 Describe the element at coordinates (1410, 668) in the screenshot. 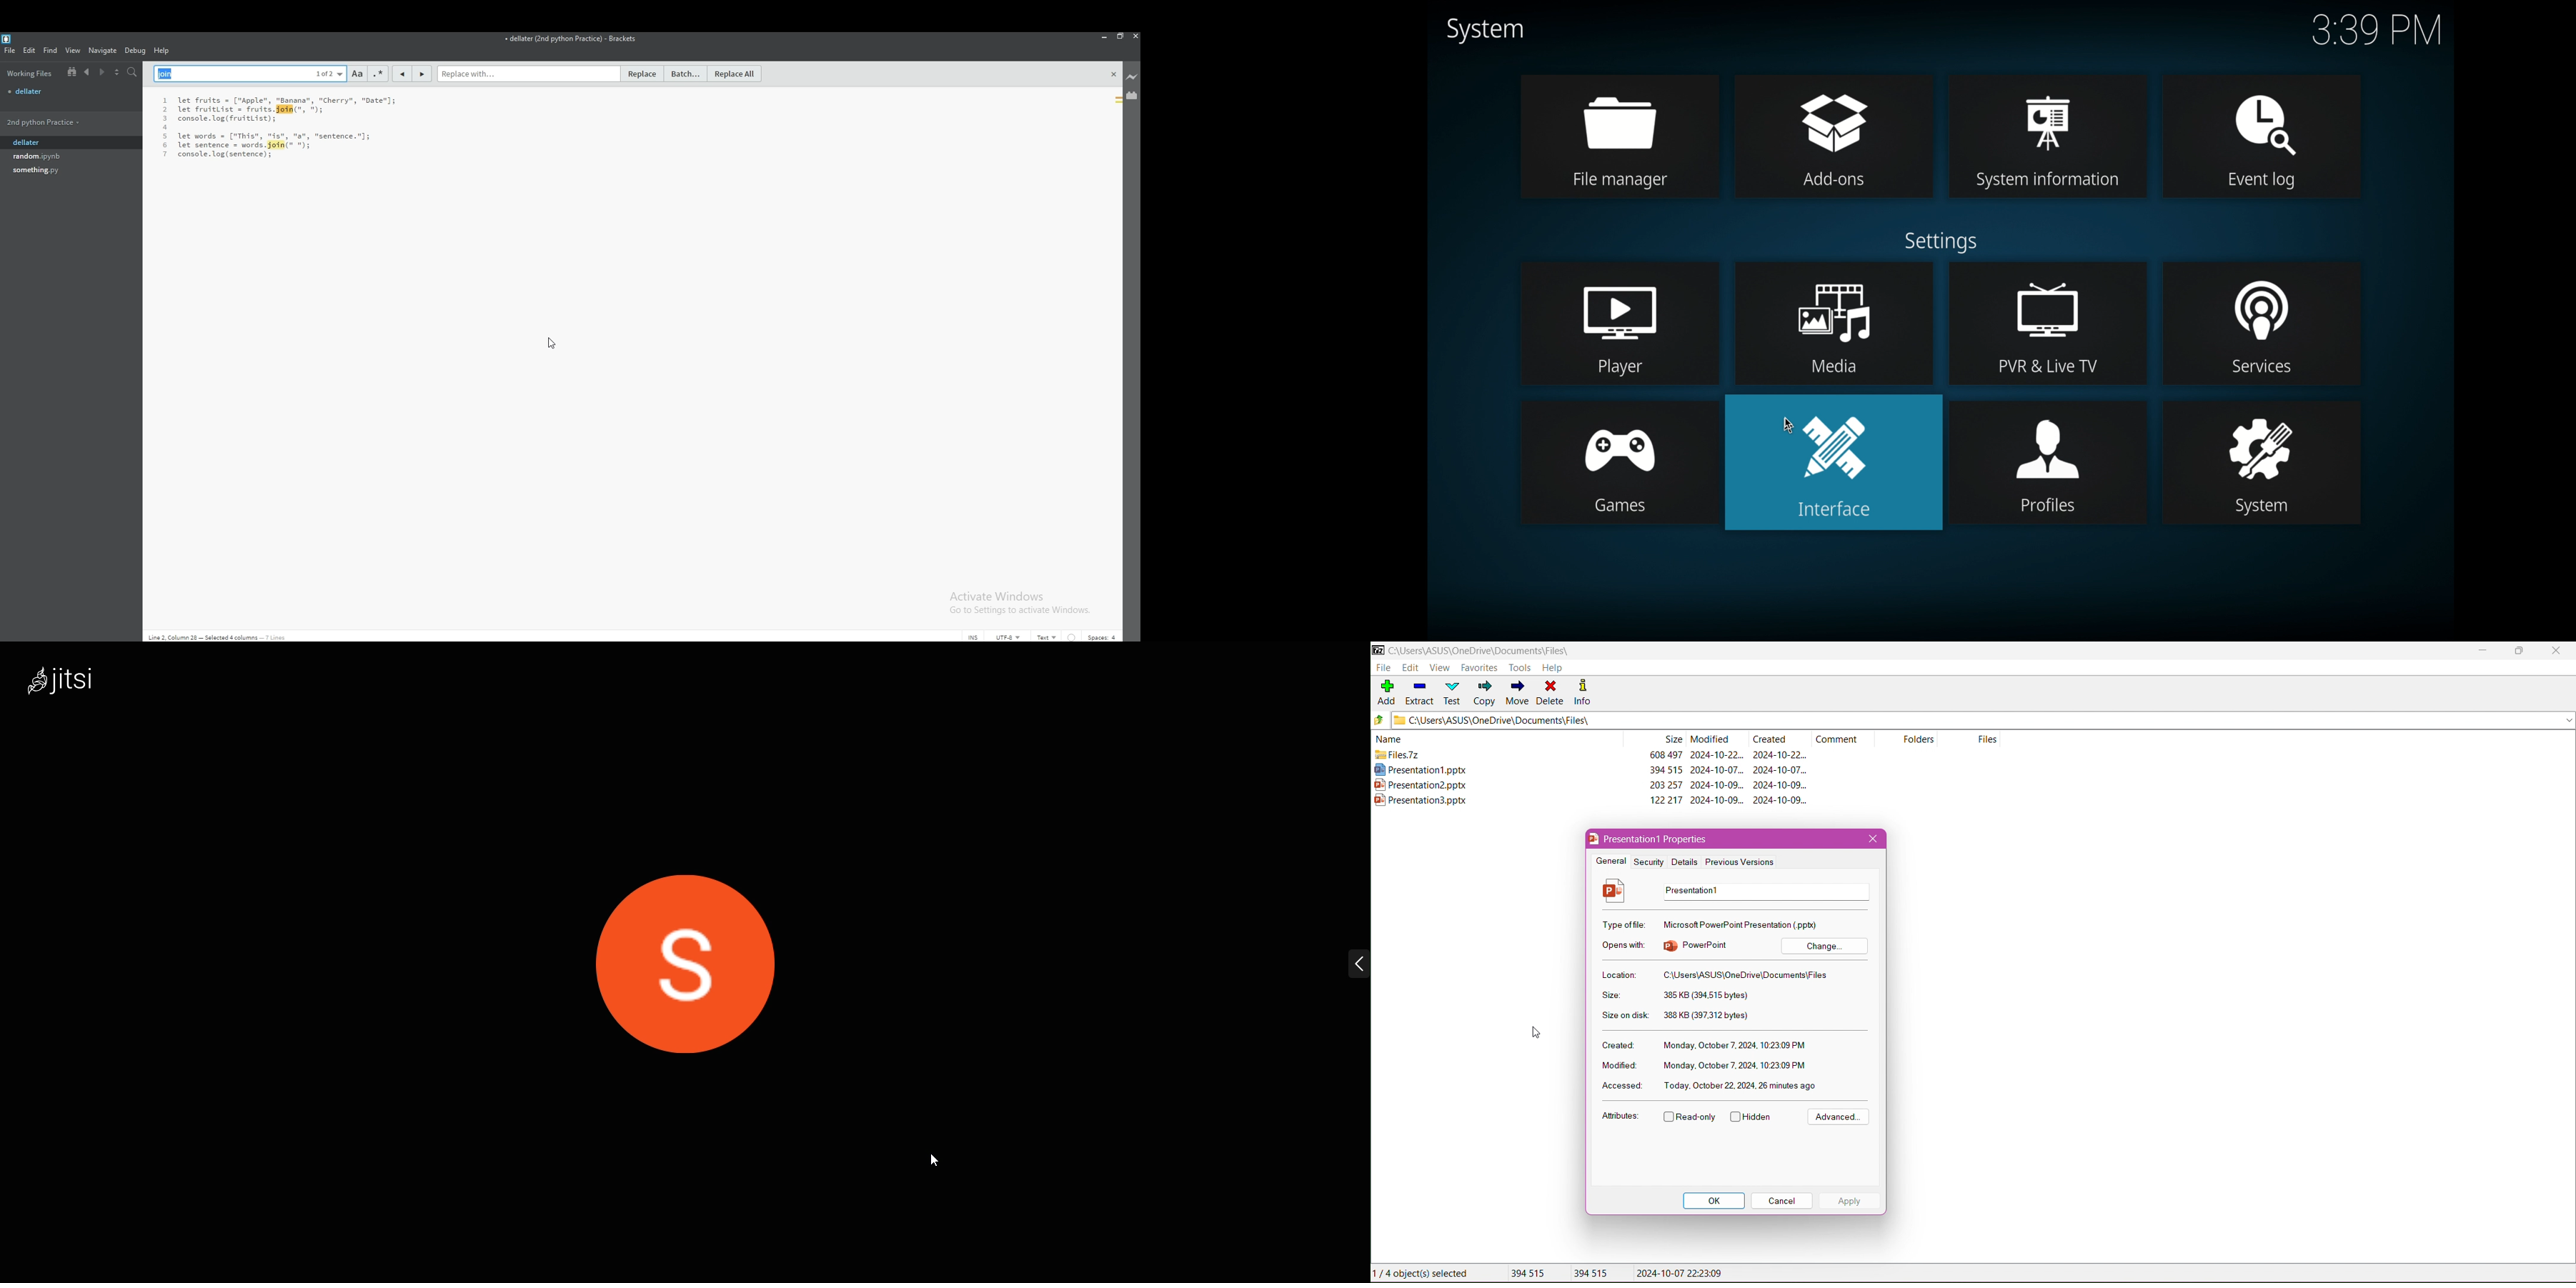

I see `Edit` at that location.